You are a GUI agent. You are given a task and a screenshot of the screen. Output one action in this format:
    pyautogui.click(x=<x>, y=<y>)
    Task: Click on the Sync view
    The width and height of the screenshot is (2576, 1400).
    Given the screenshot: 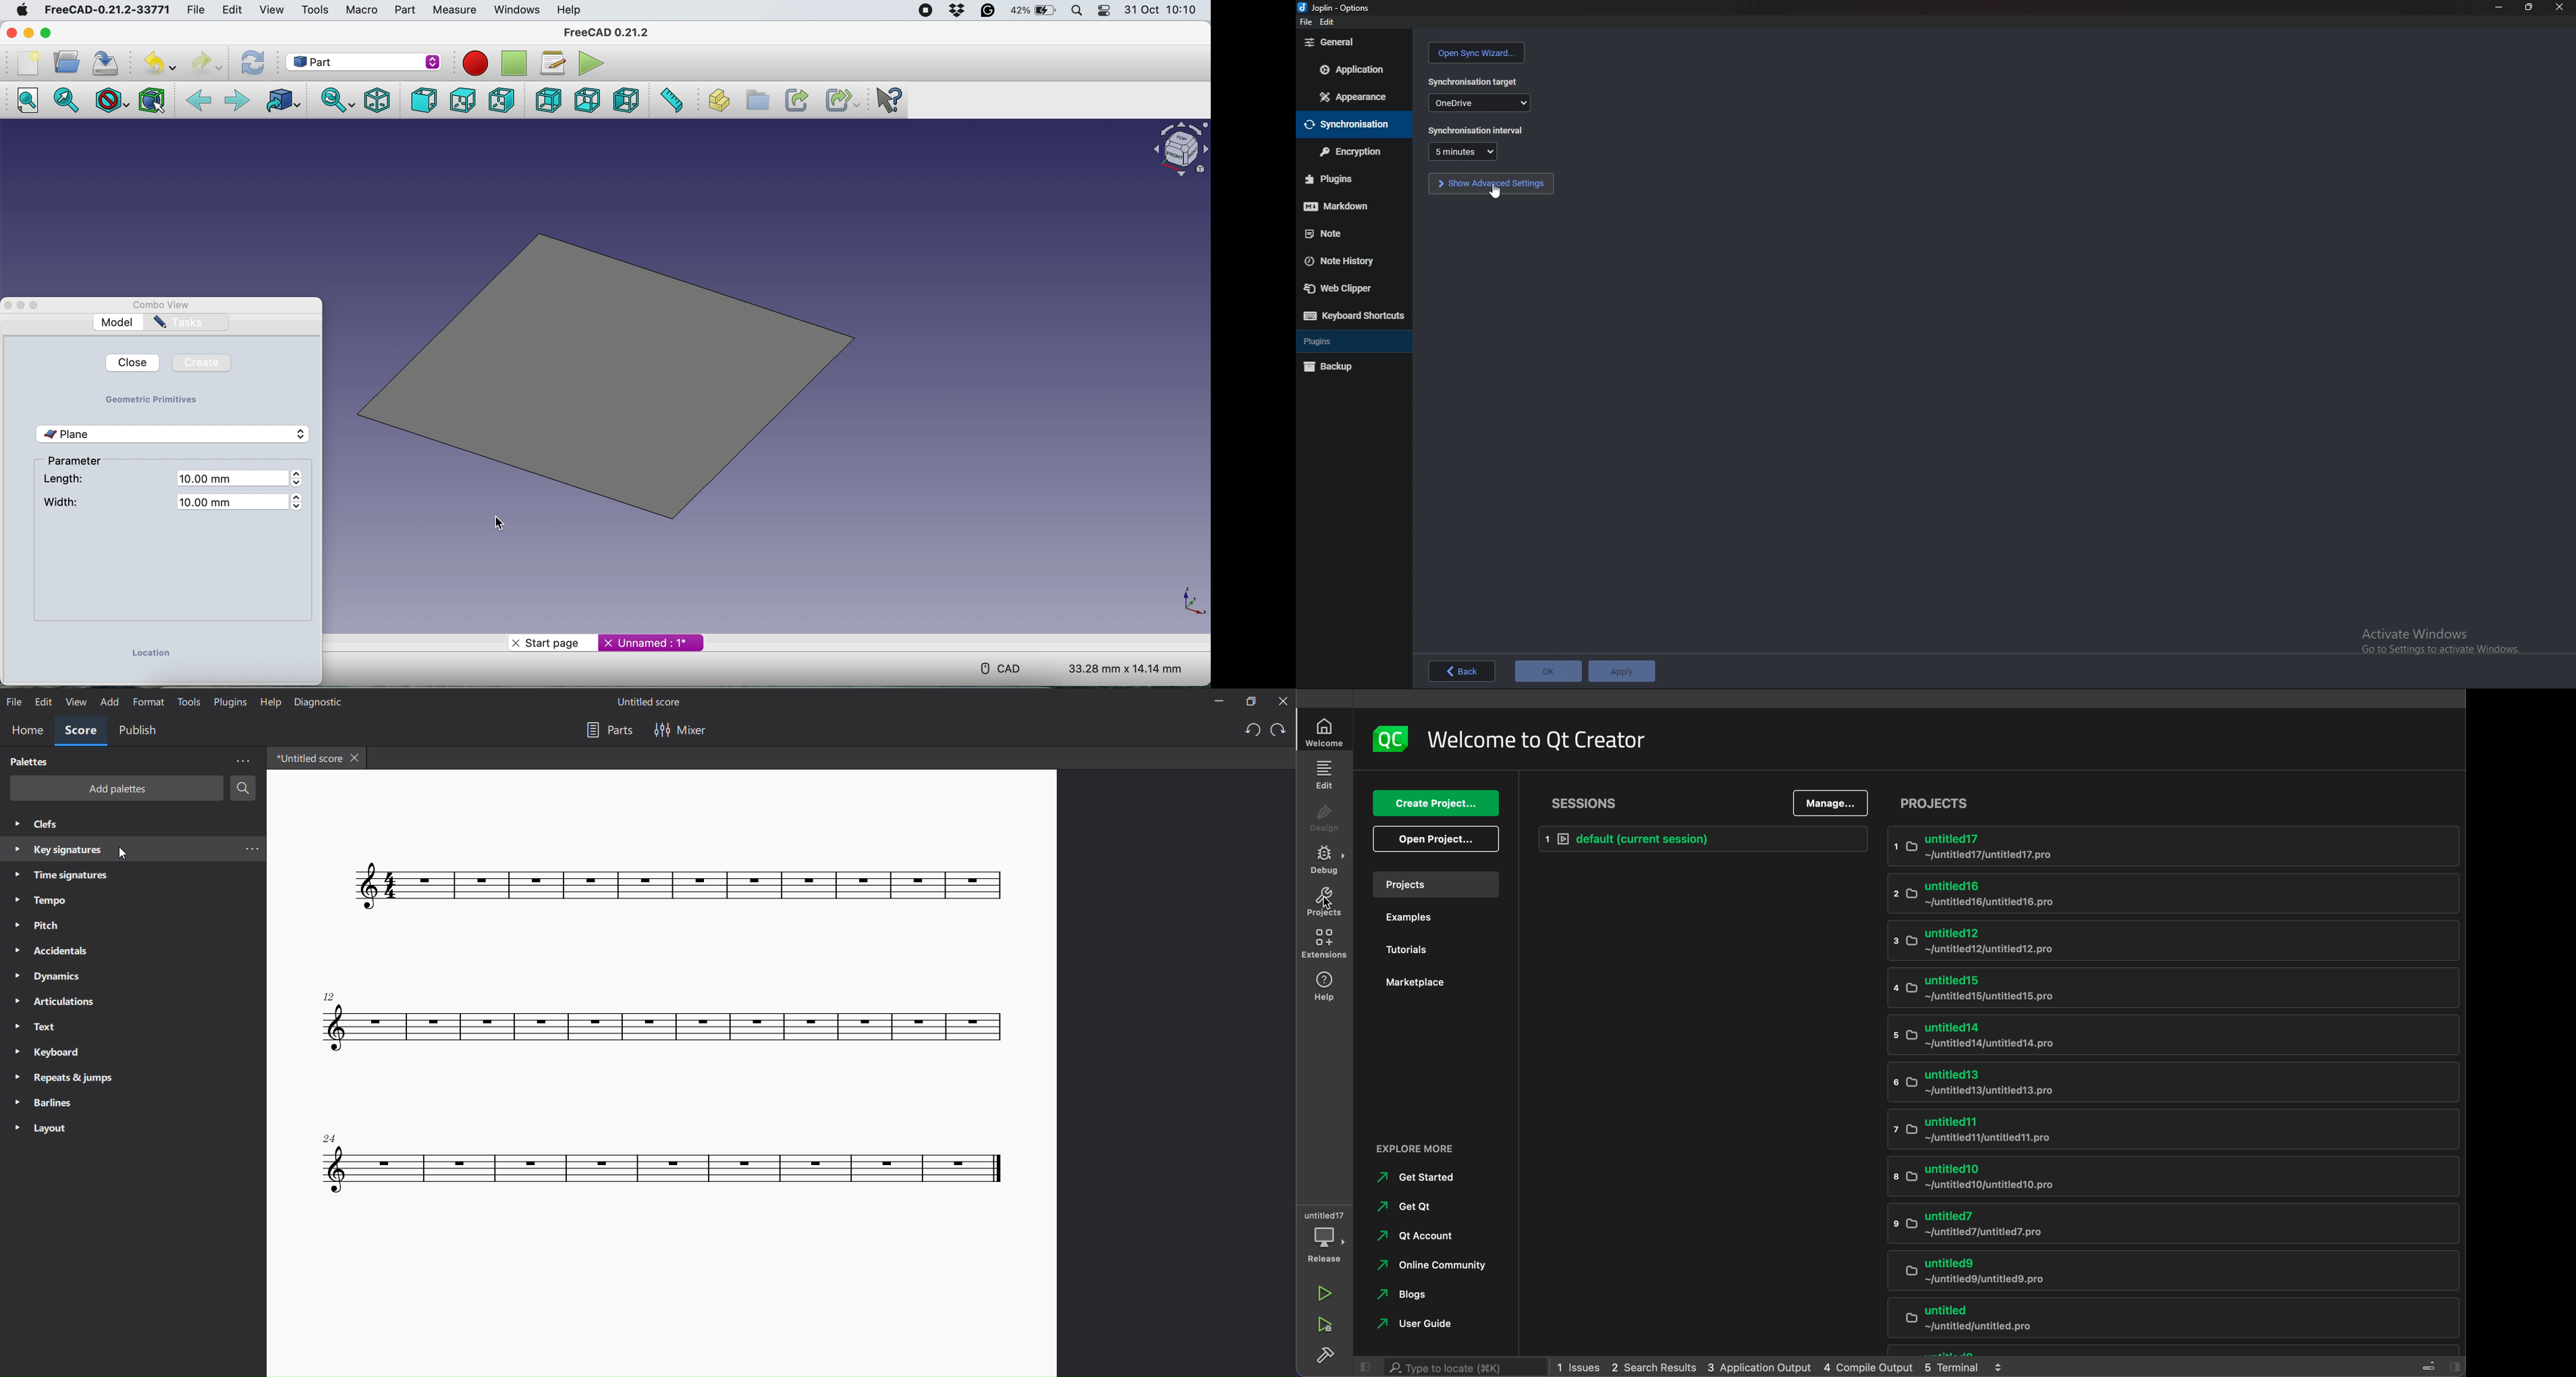 What is the action you would take?
    pyautogui.click(x=338, y=98)
    